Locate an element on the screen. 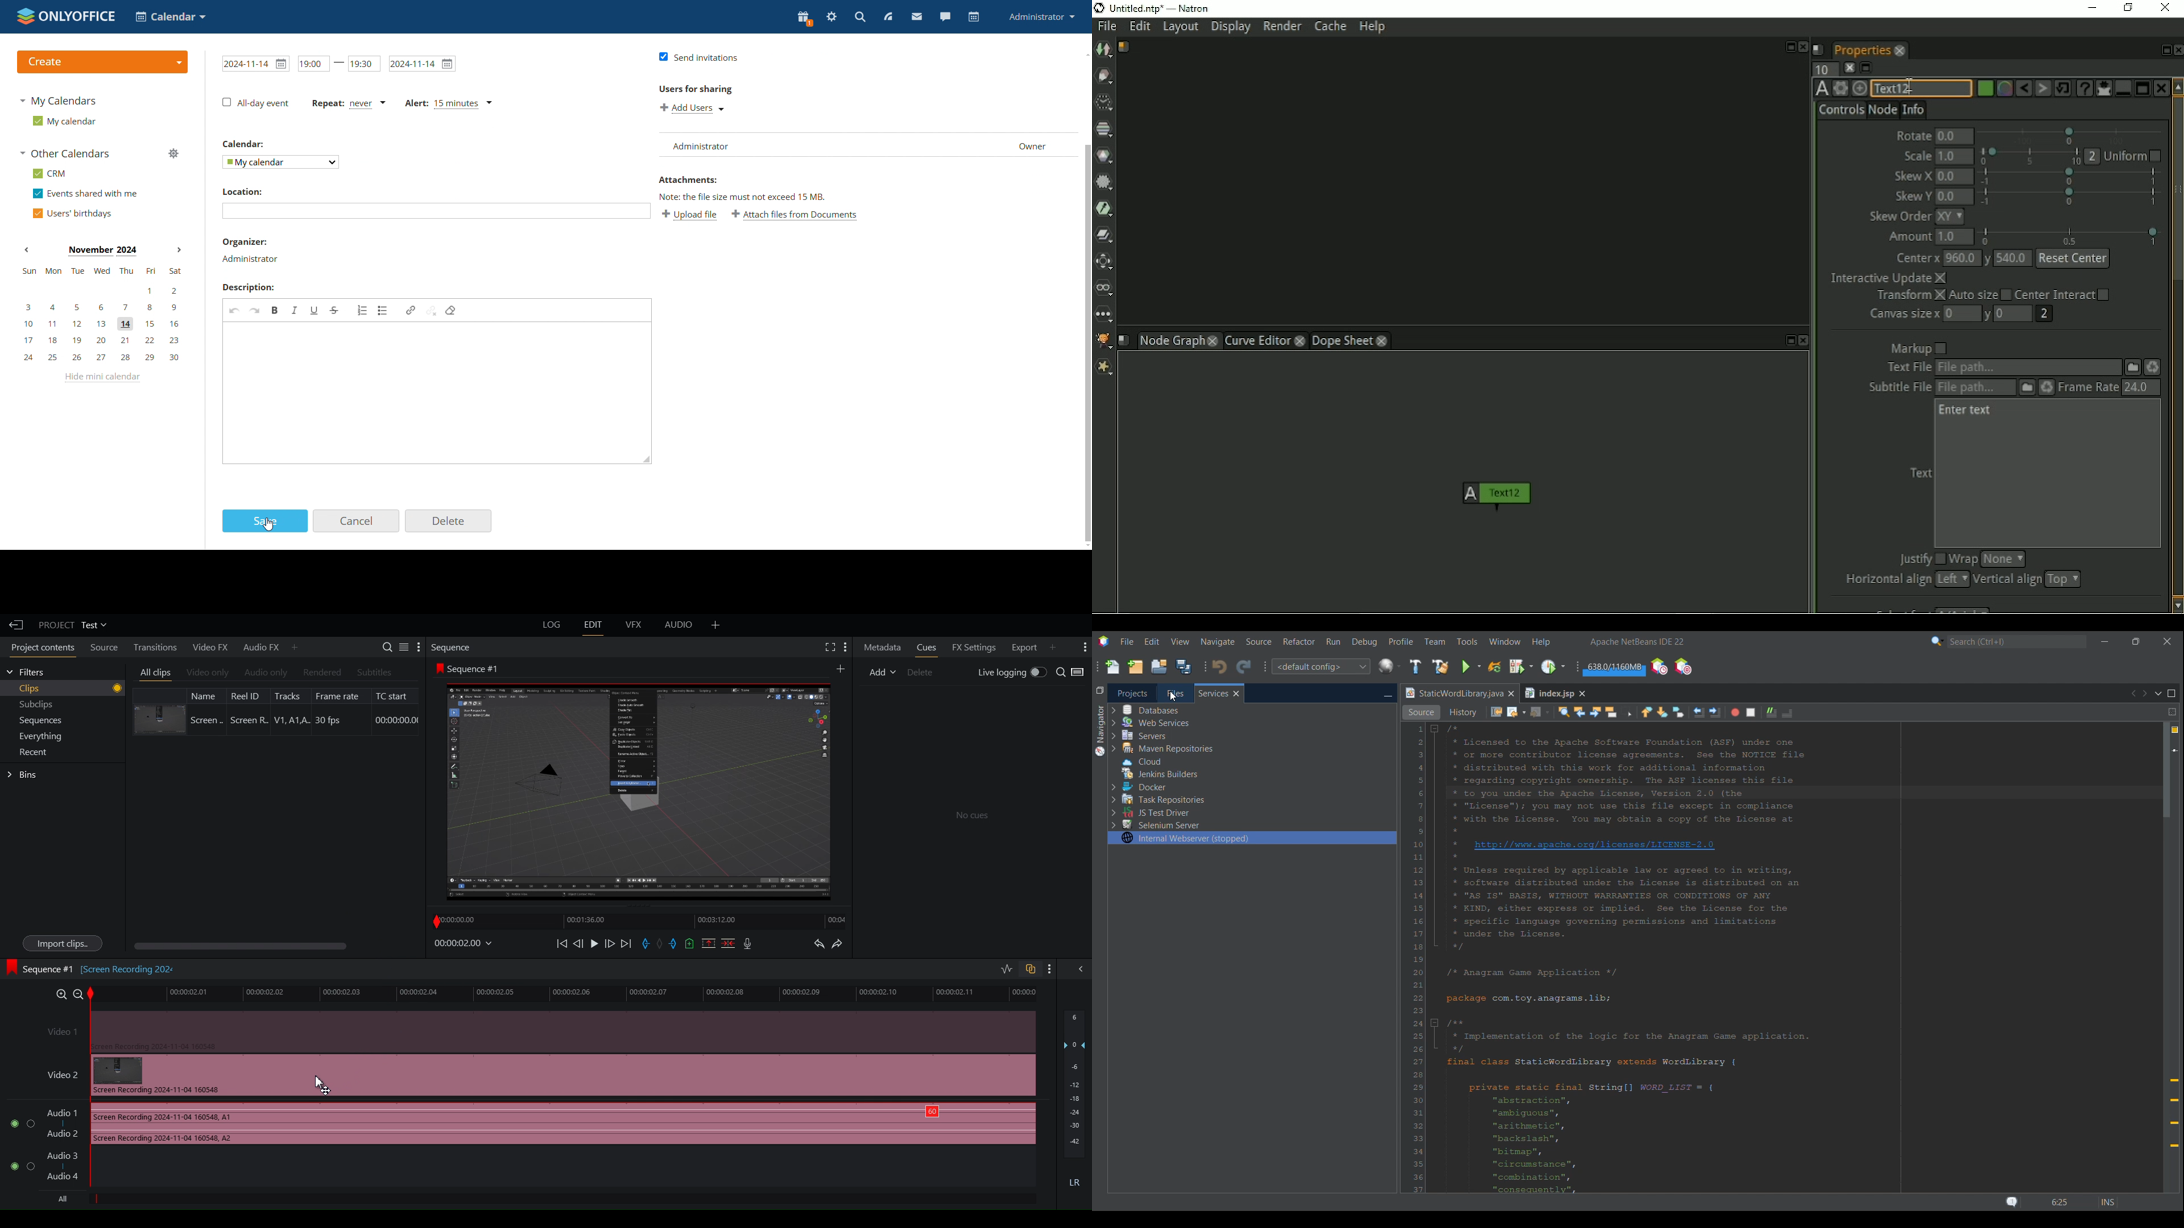  Rendered is located at coordinates (321, 673).